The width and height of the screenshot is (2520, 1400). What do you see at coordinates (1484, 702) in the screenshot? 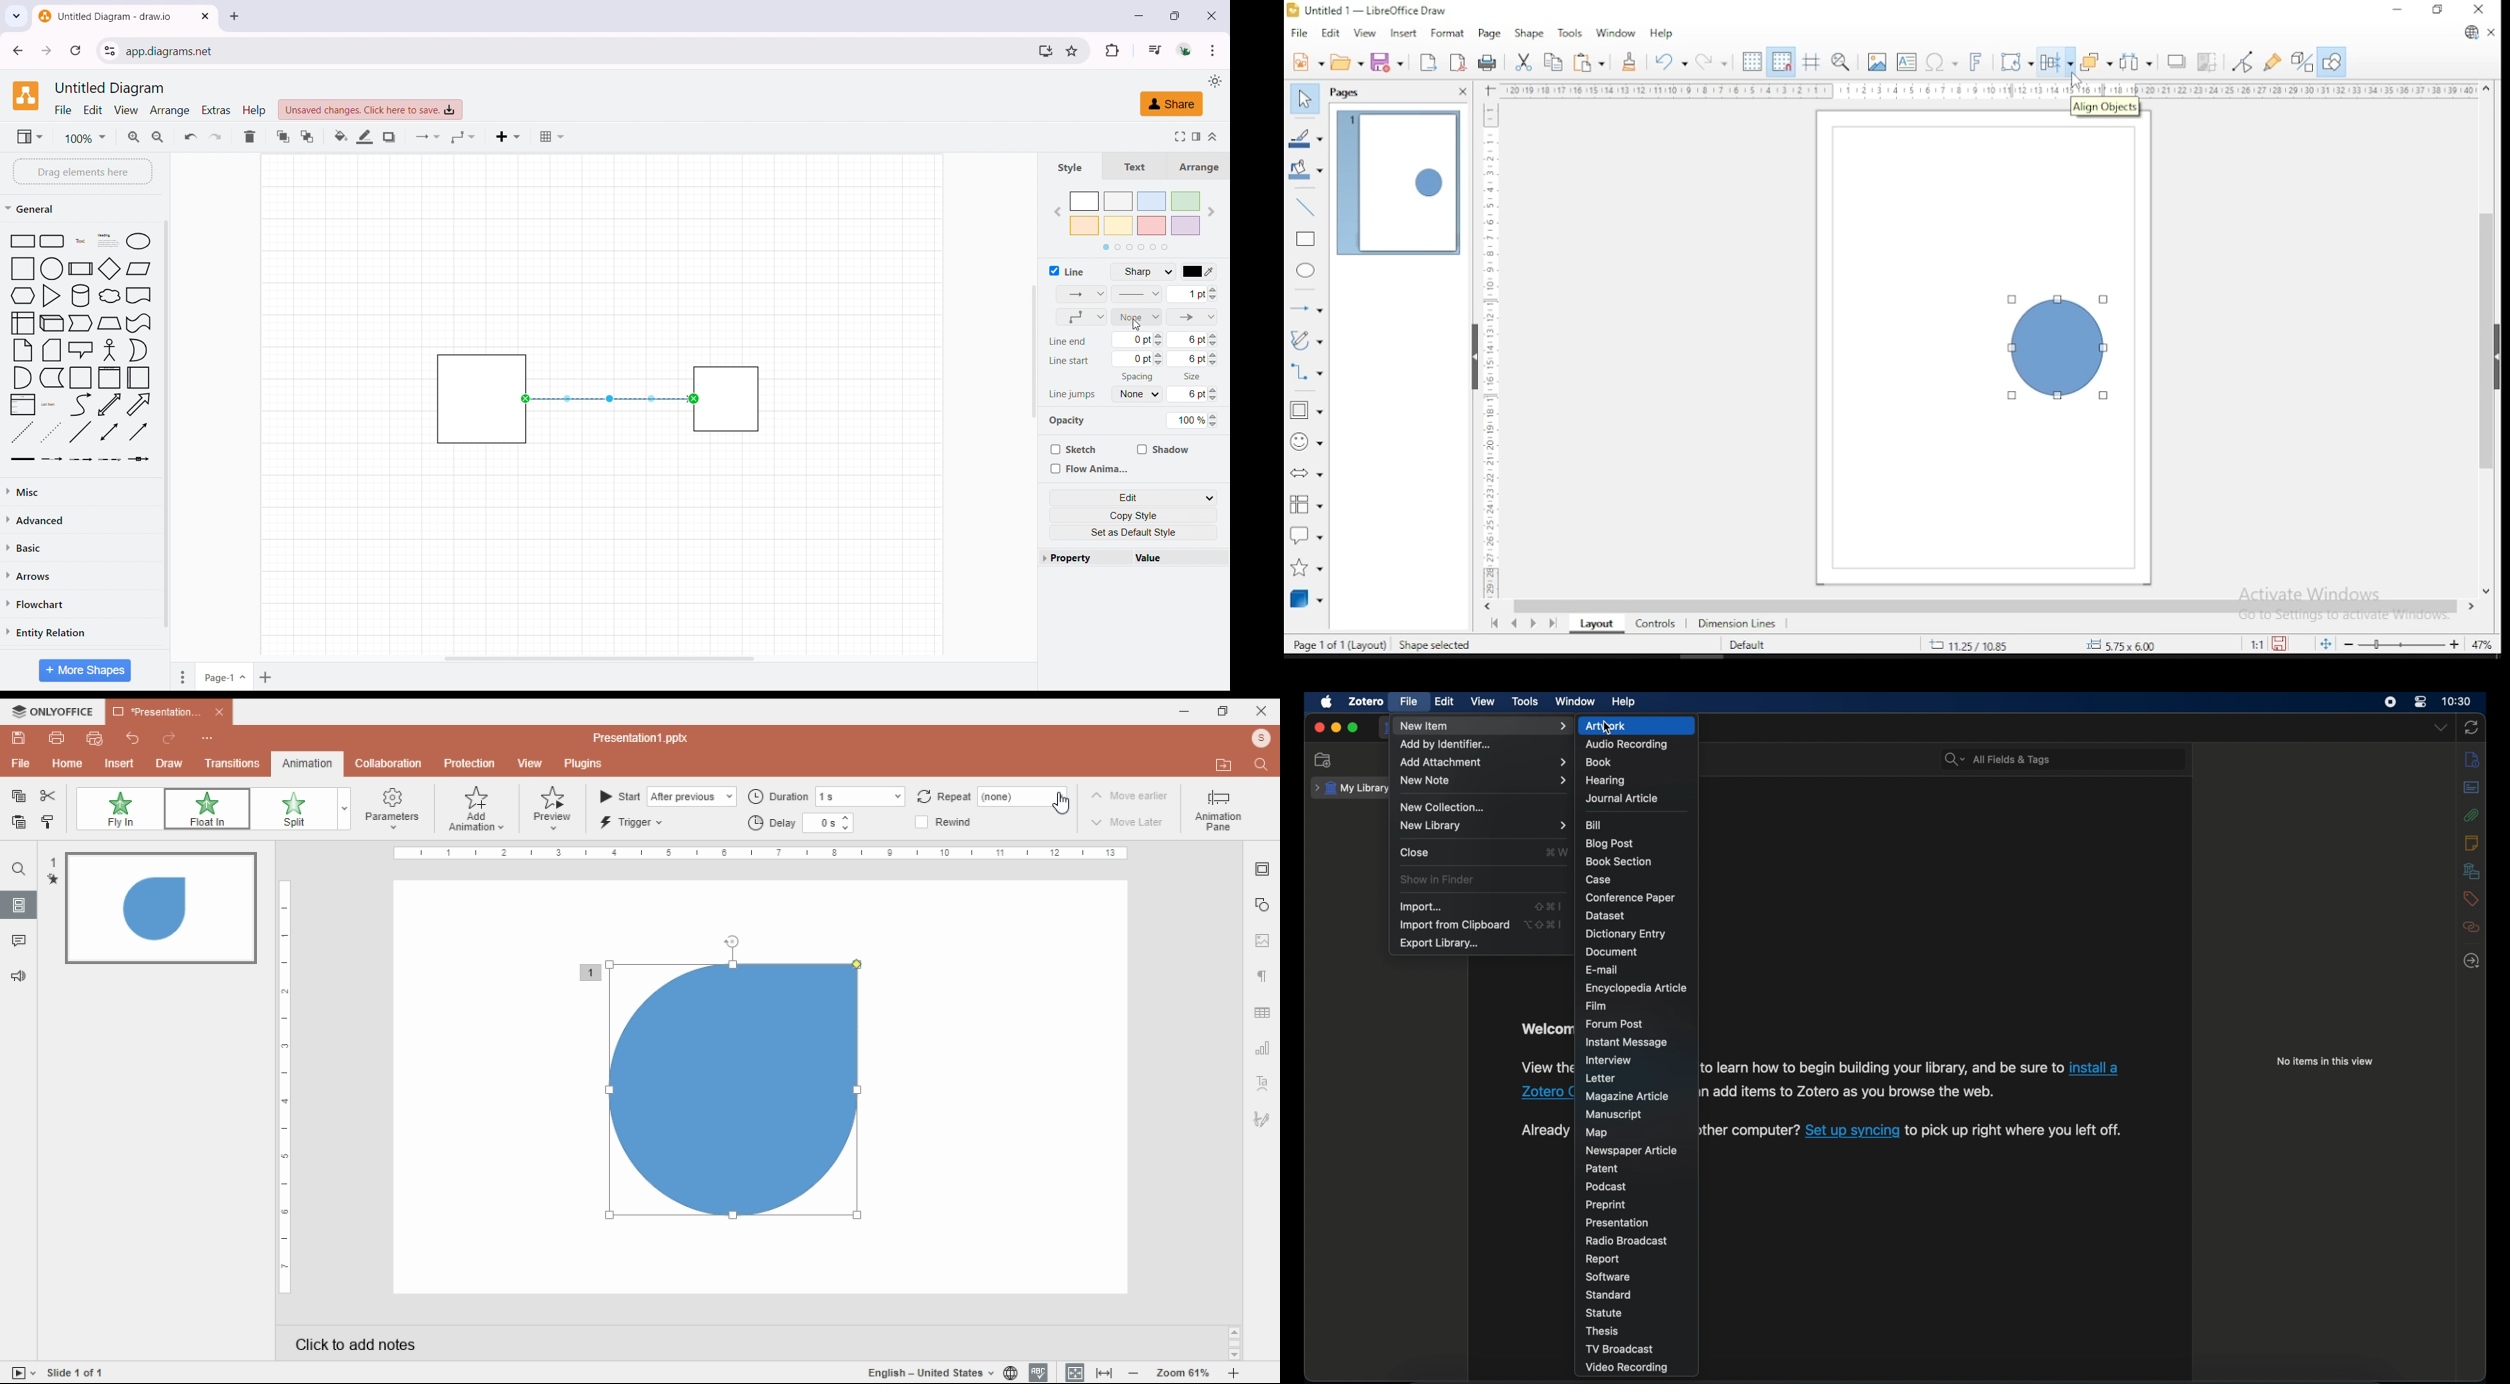
I see `view` at bounding box center [1484, 702].